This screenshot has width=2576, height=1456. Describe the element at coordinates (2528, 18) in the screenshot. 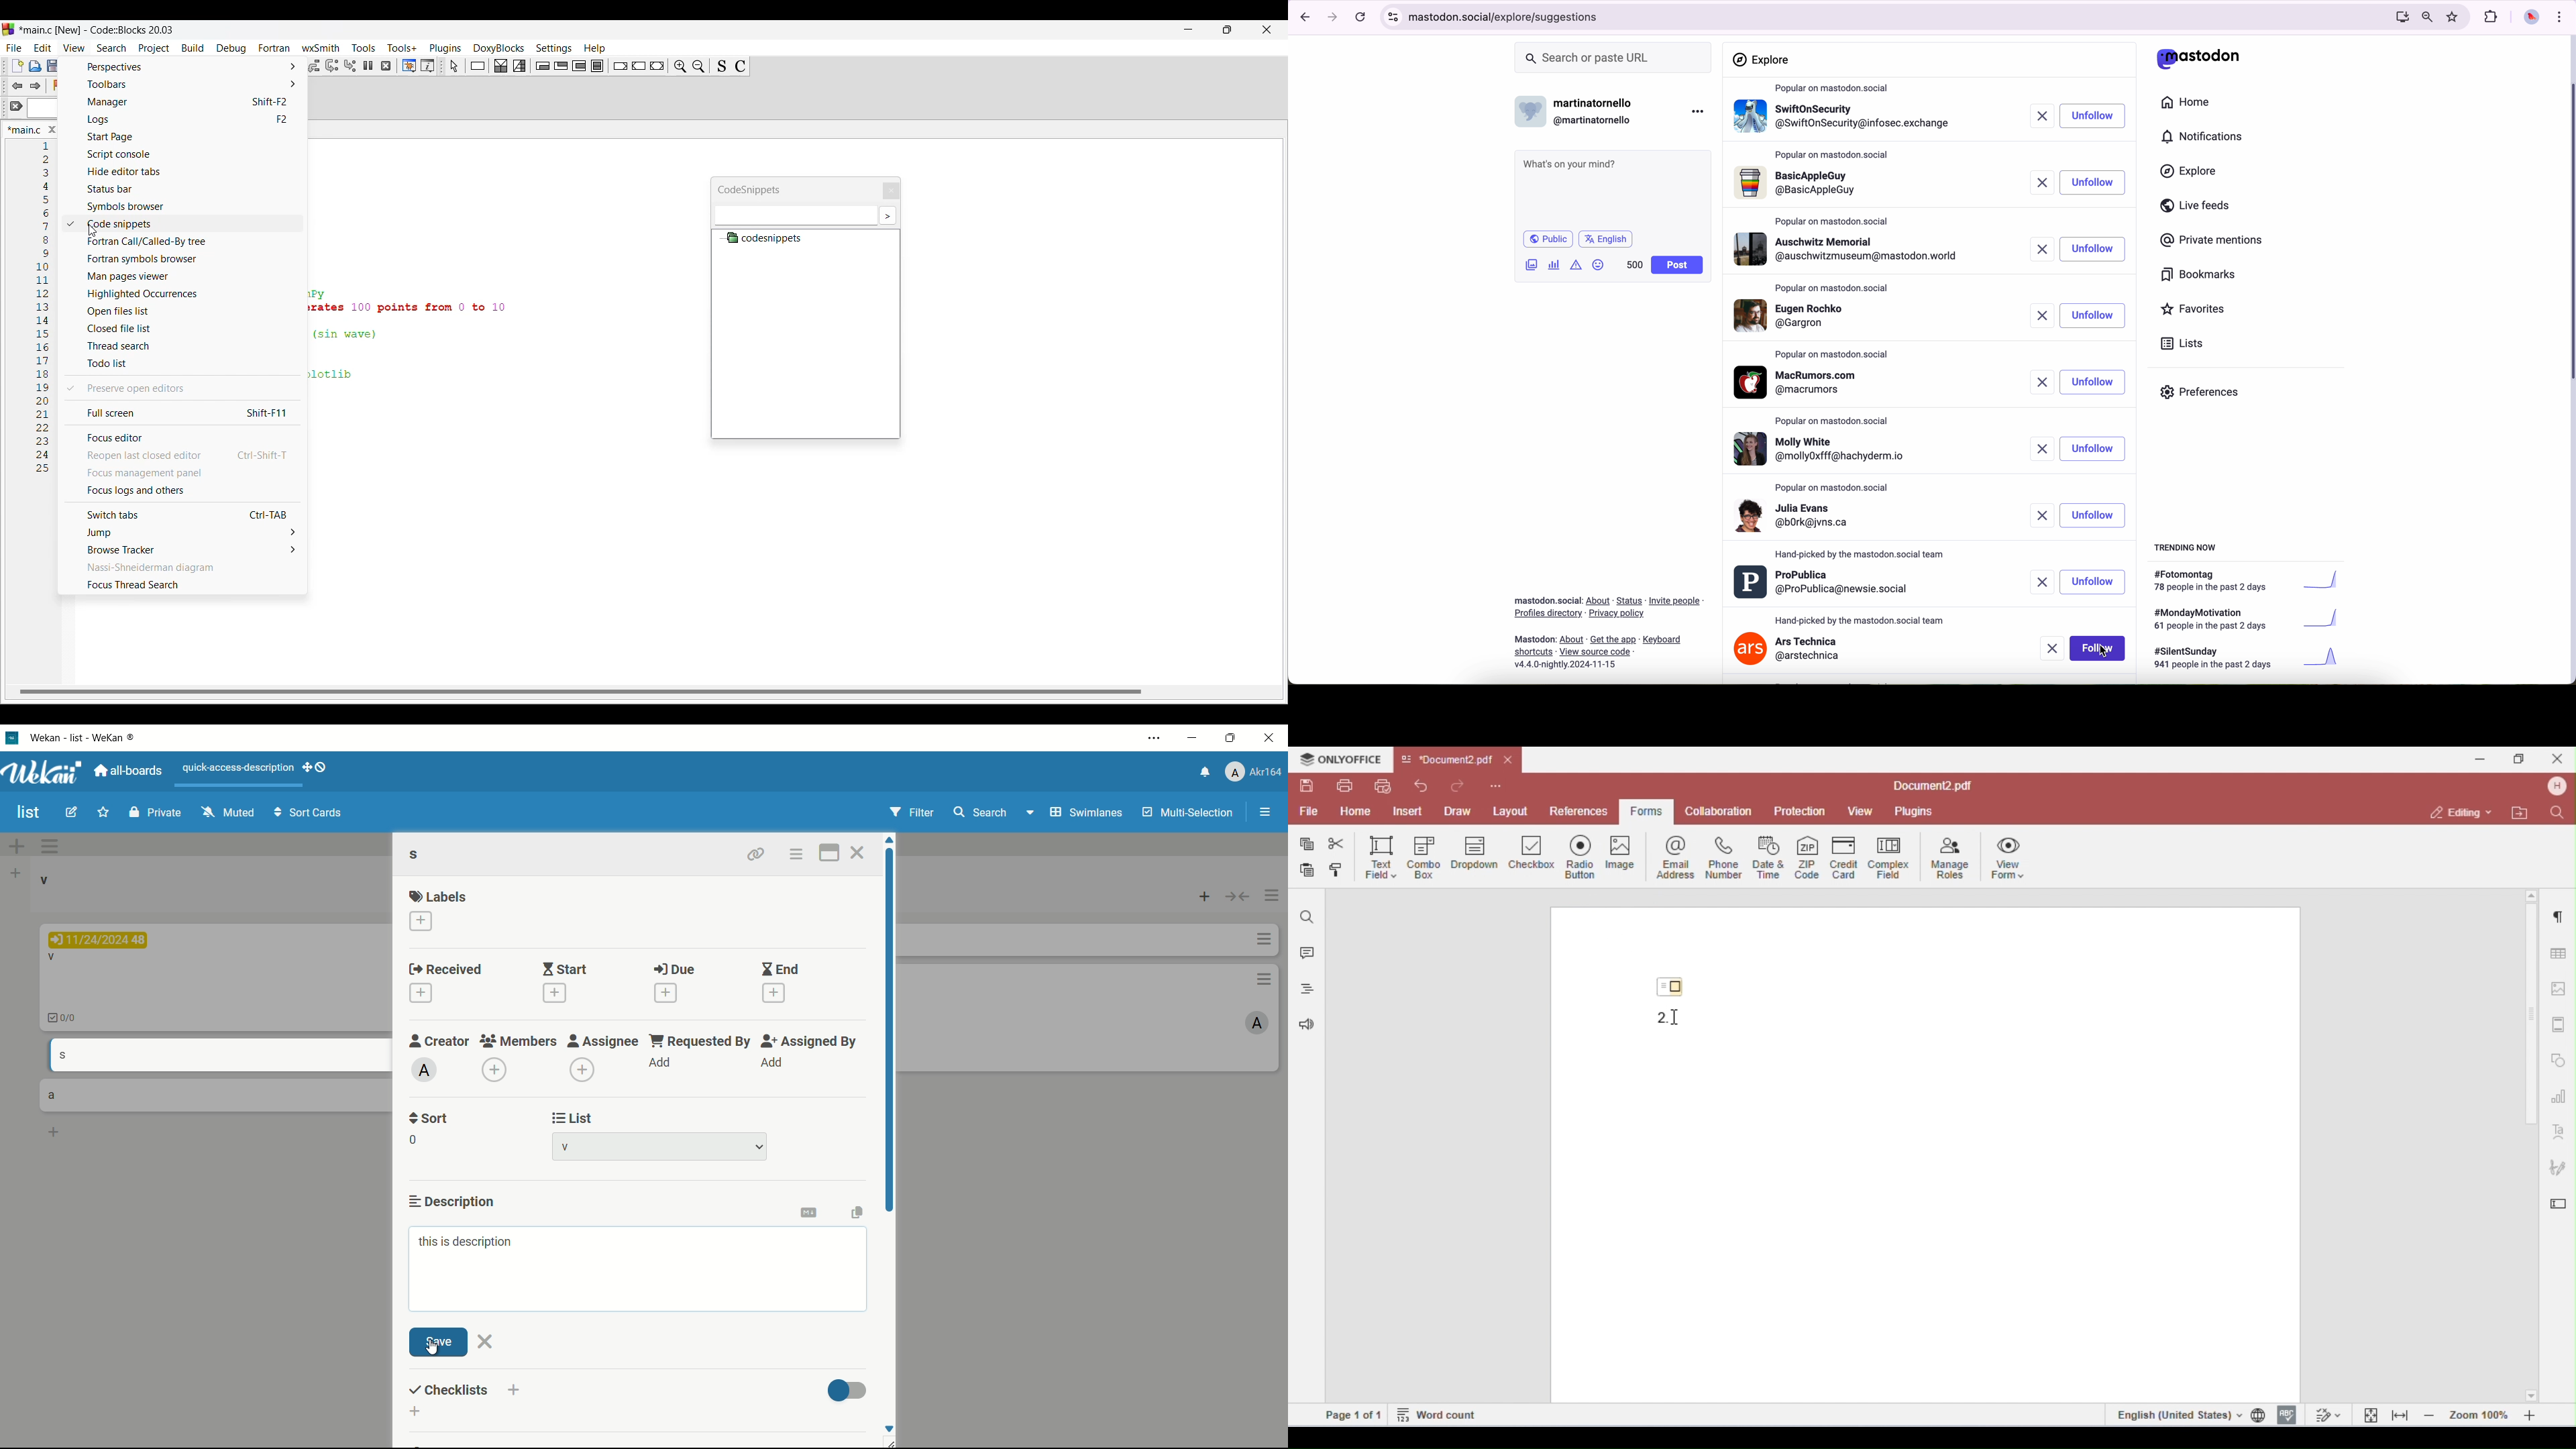

I see `profile picture` at that location.